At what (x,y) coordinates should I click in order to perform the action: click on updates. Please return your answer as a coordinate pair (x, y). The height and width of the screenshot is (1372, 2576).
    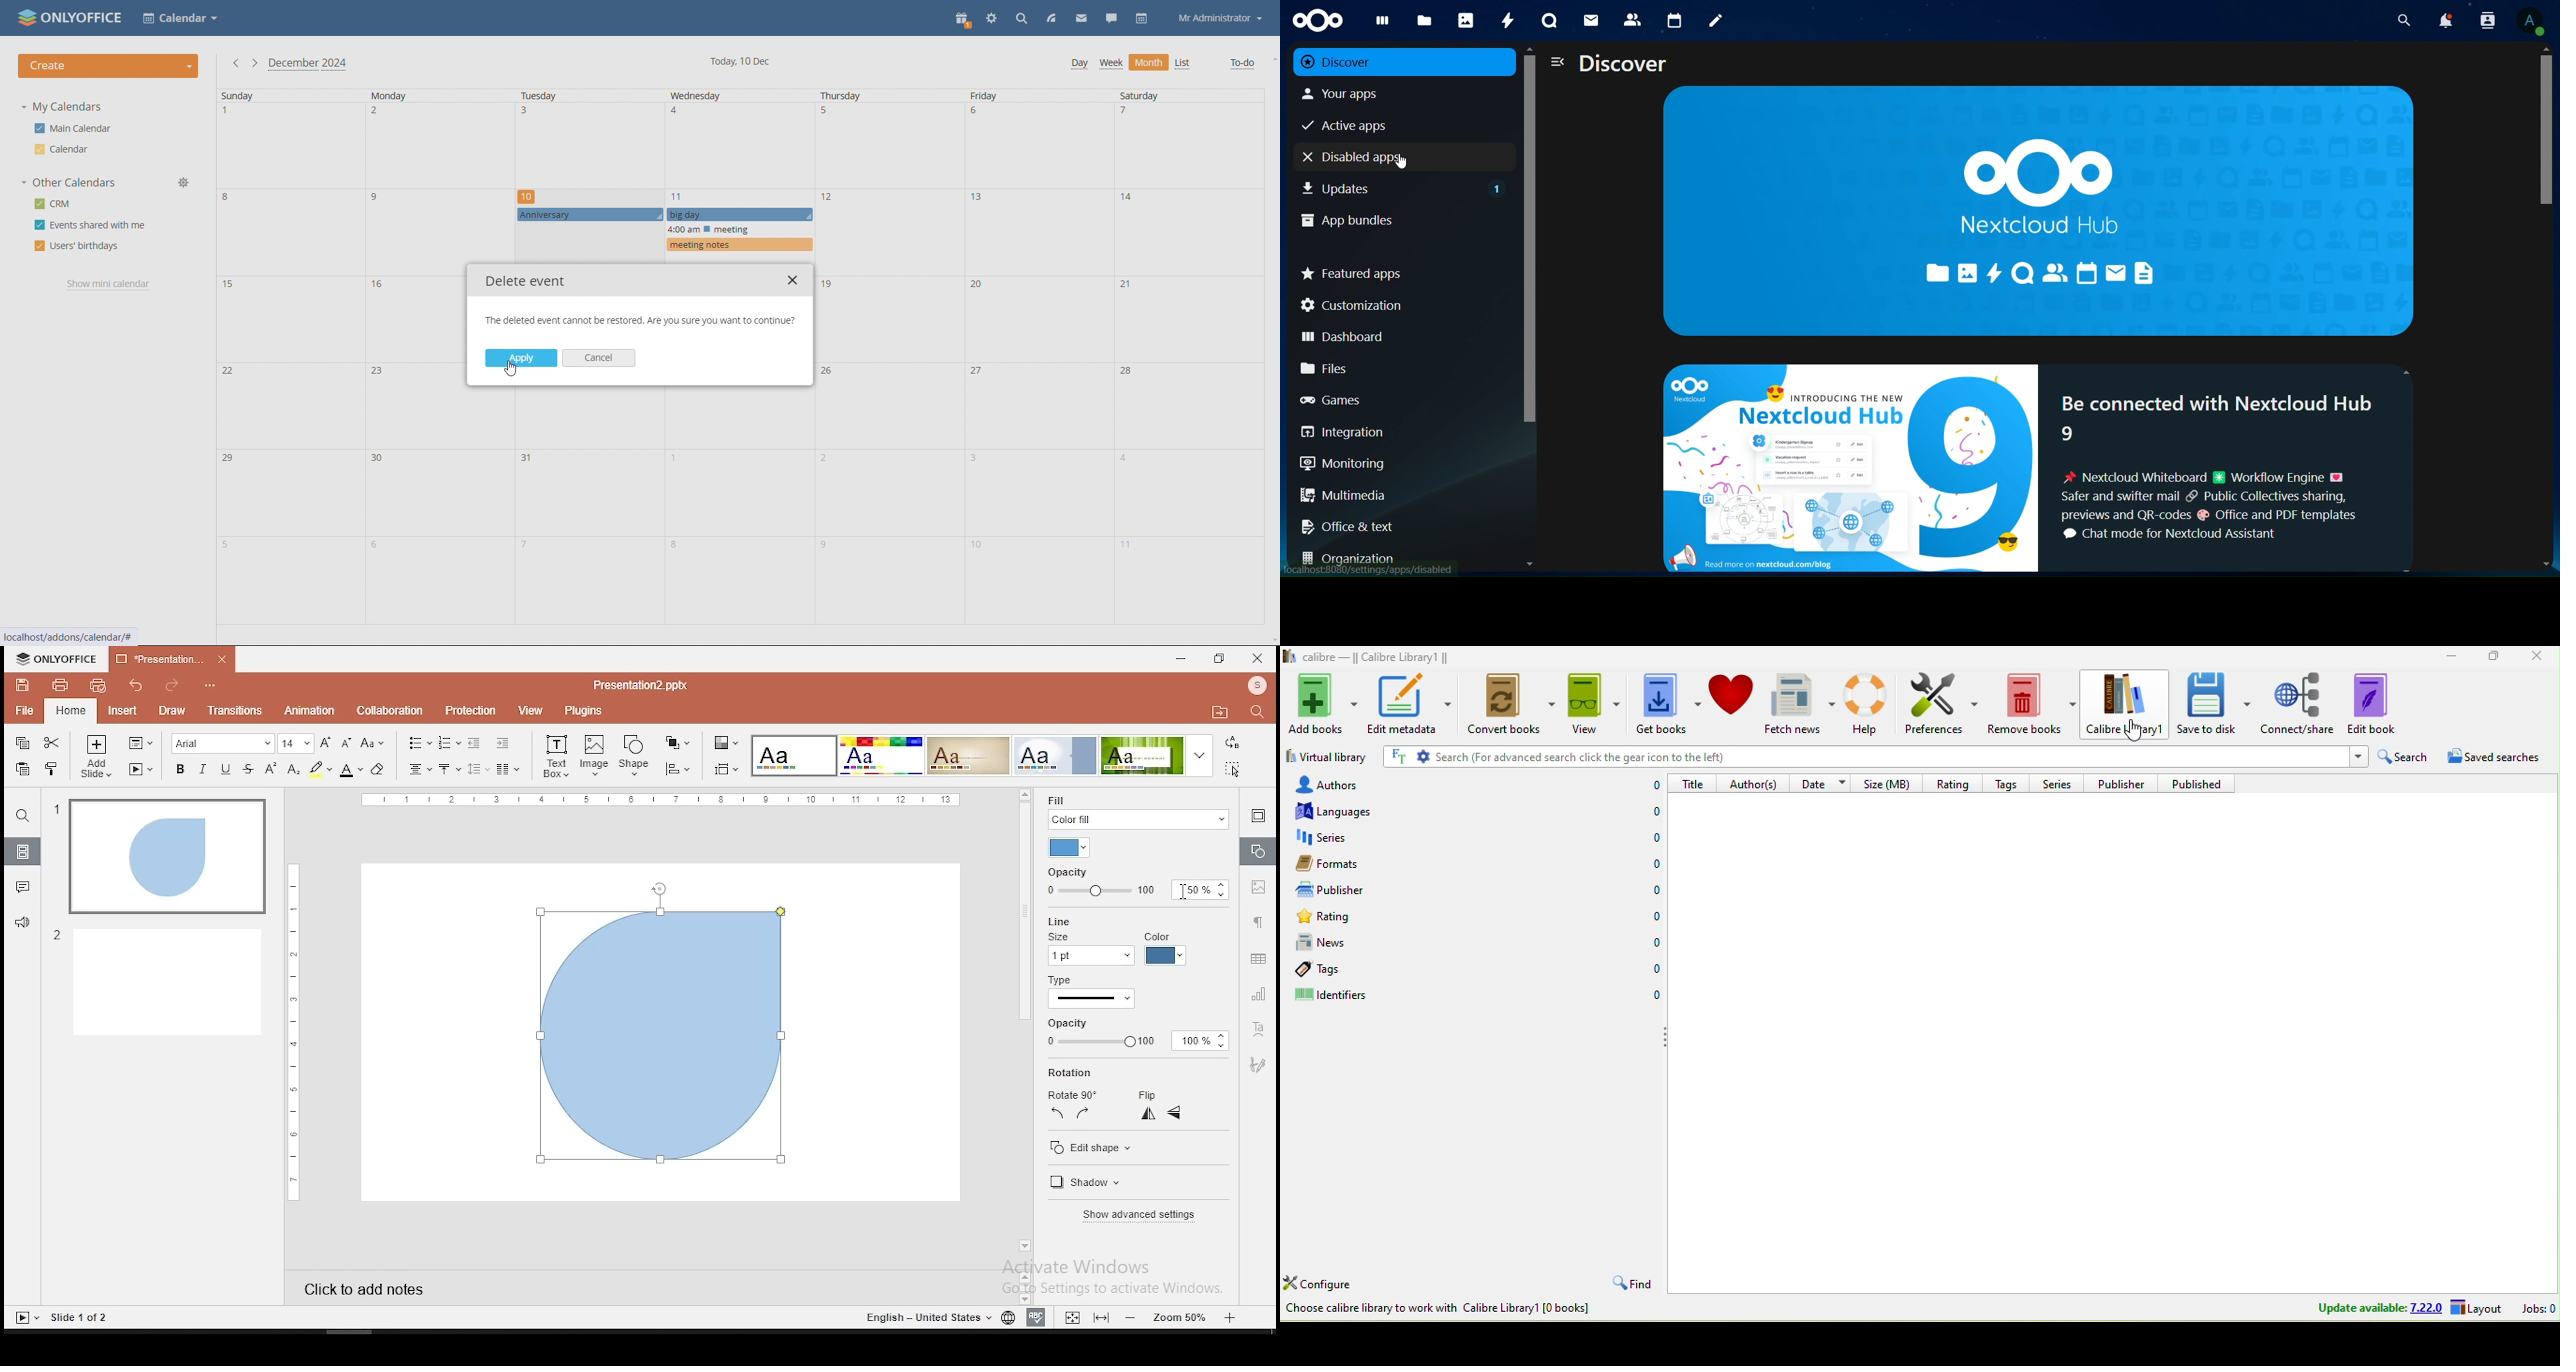
    Looking at the image, I should click on (1404, 187).